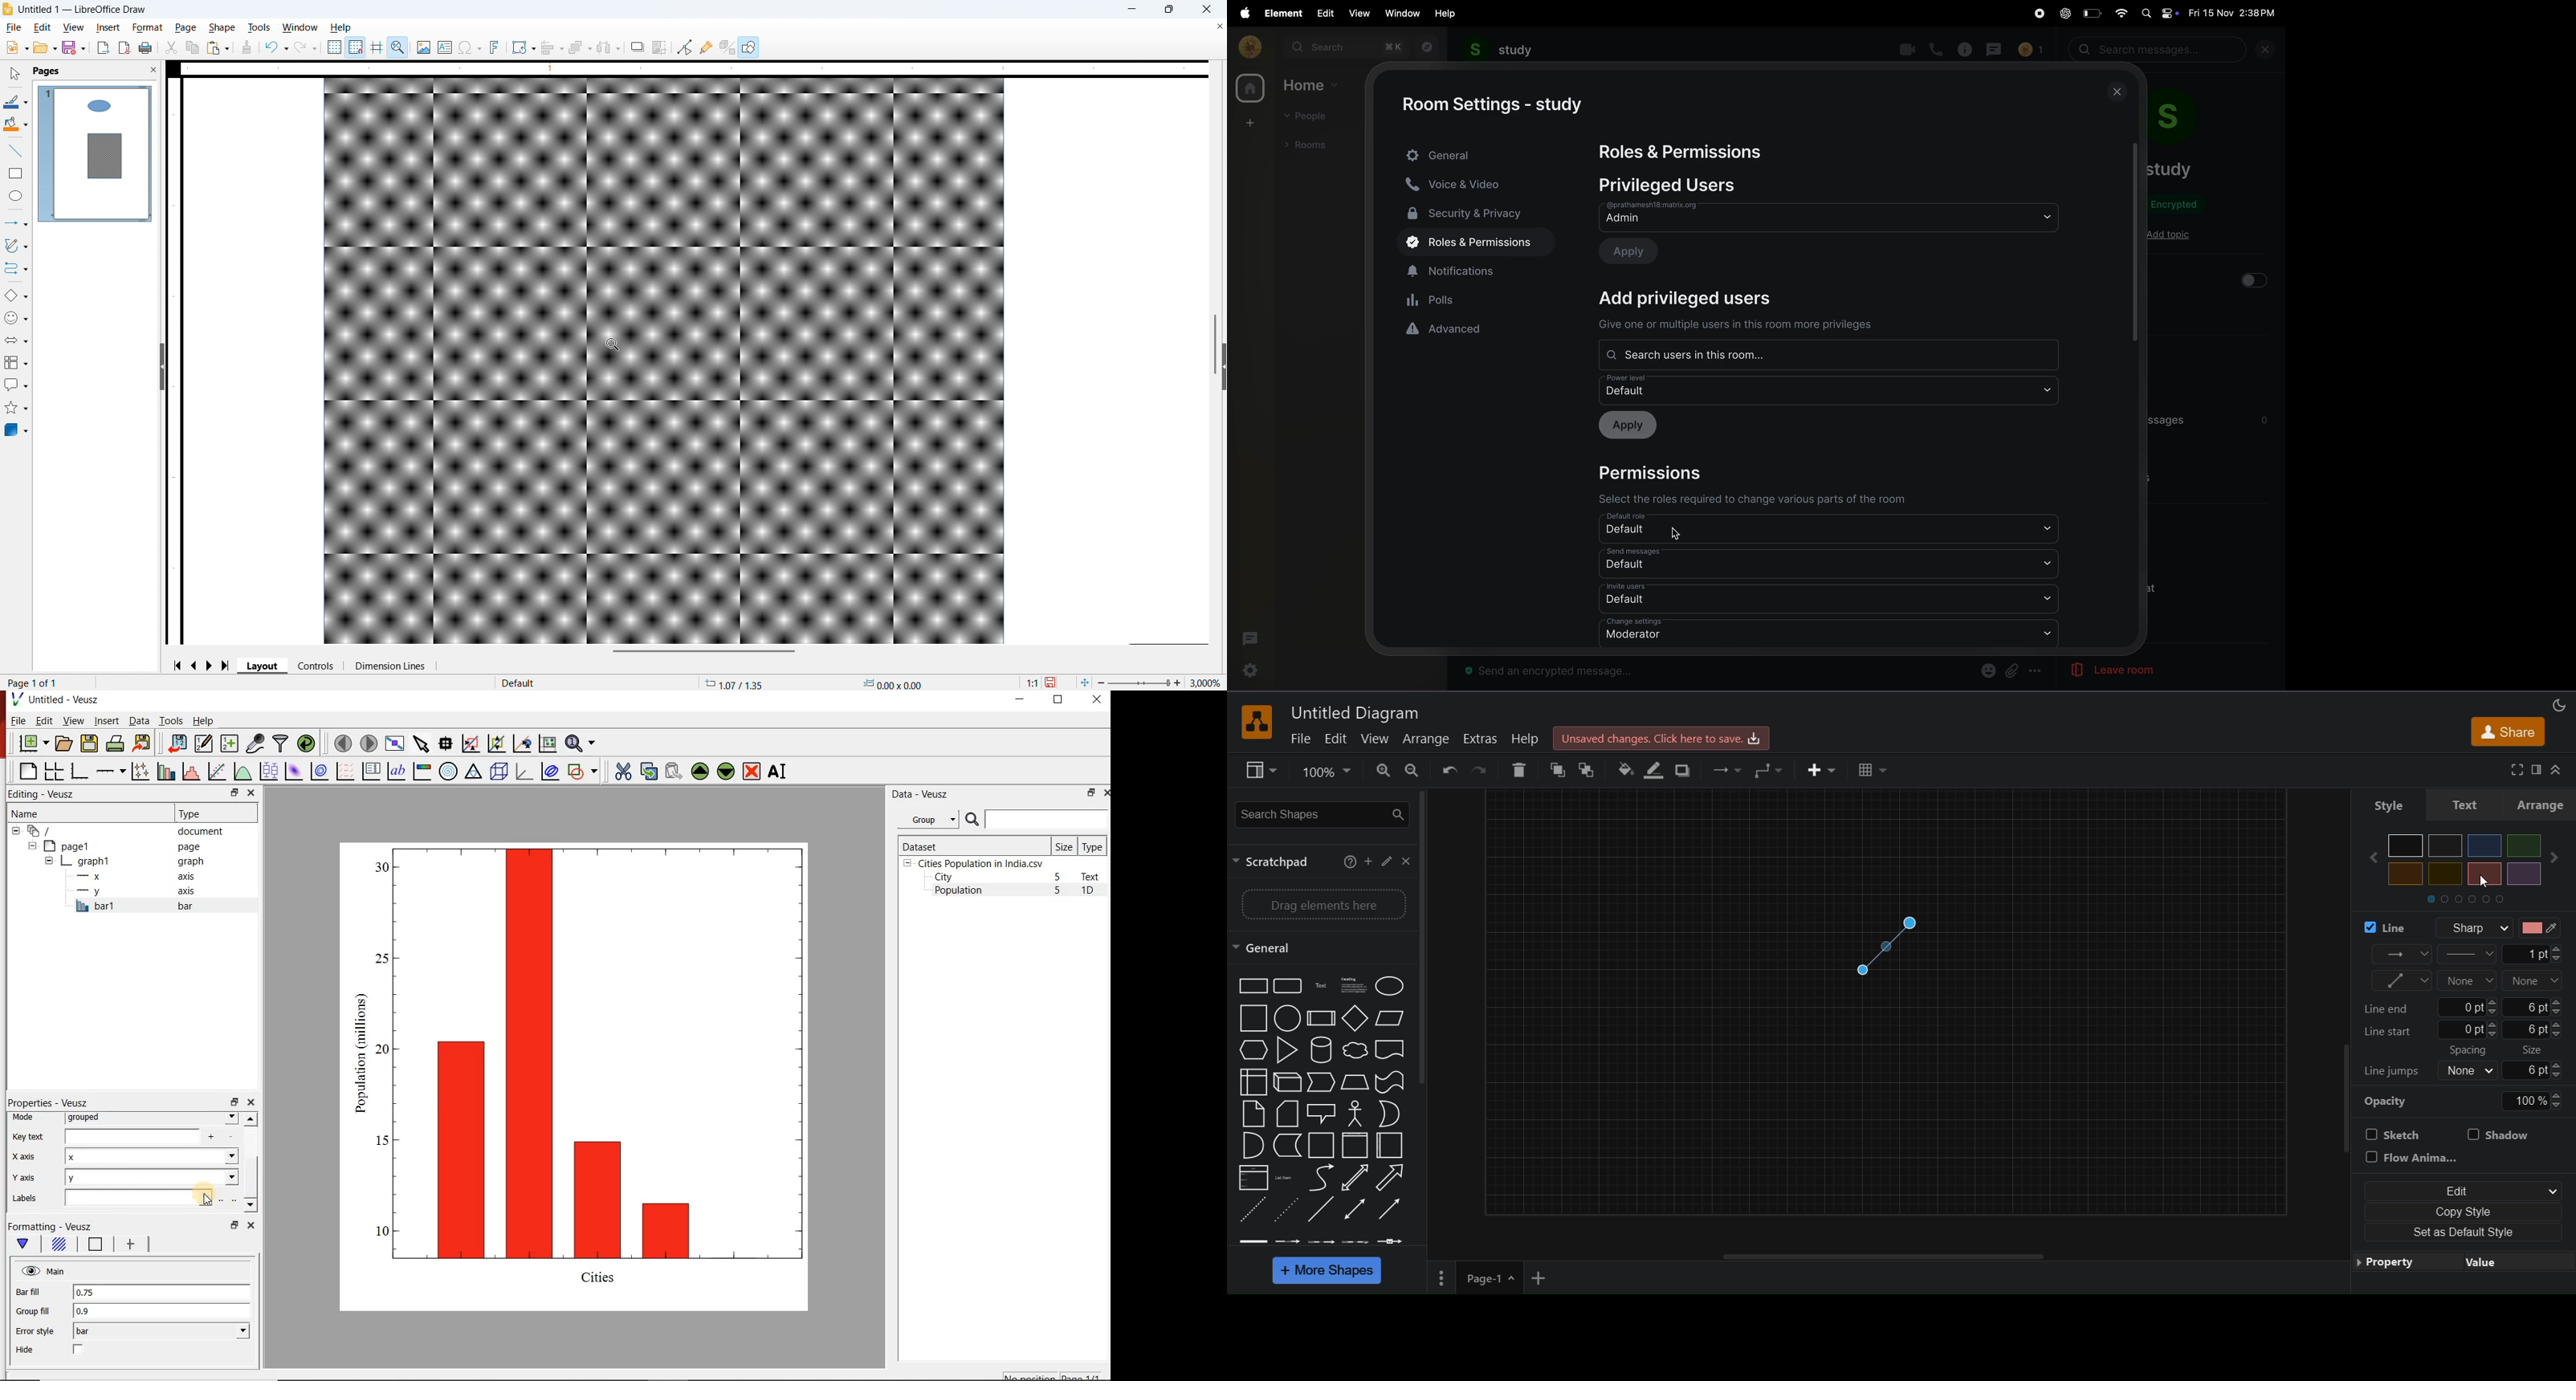 This screenshot has width=2576, height=1400. I want to click on Page , so click(697, 362).